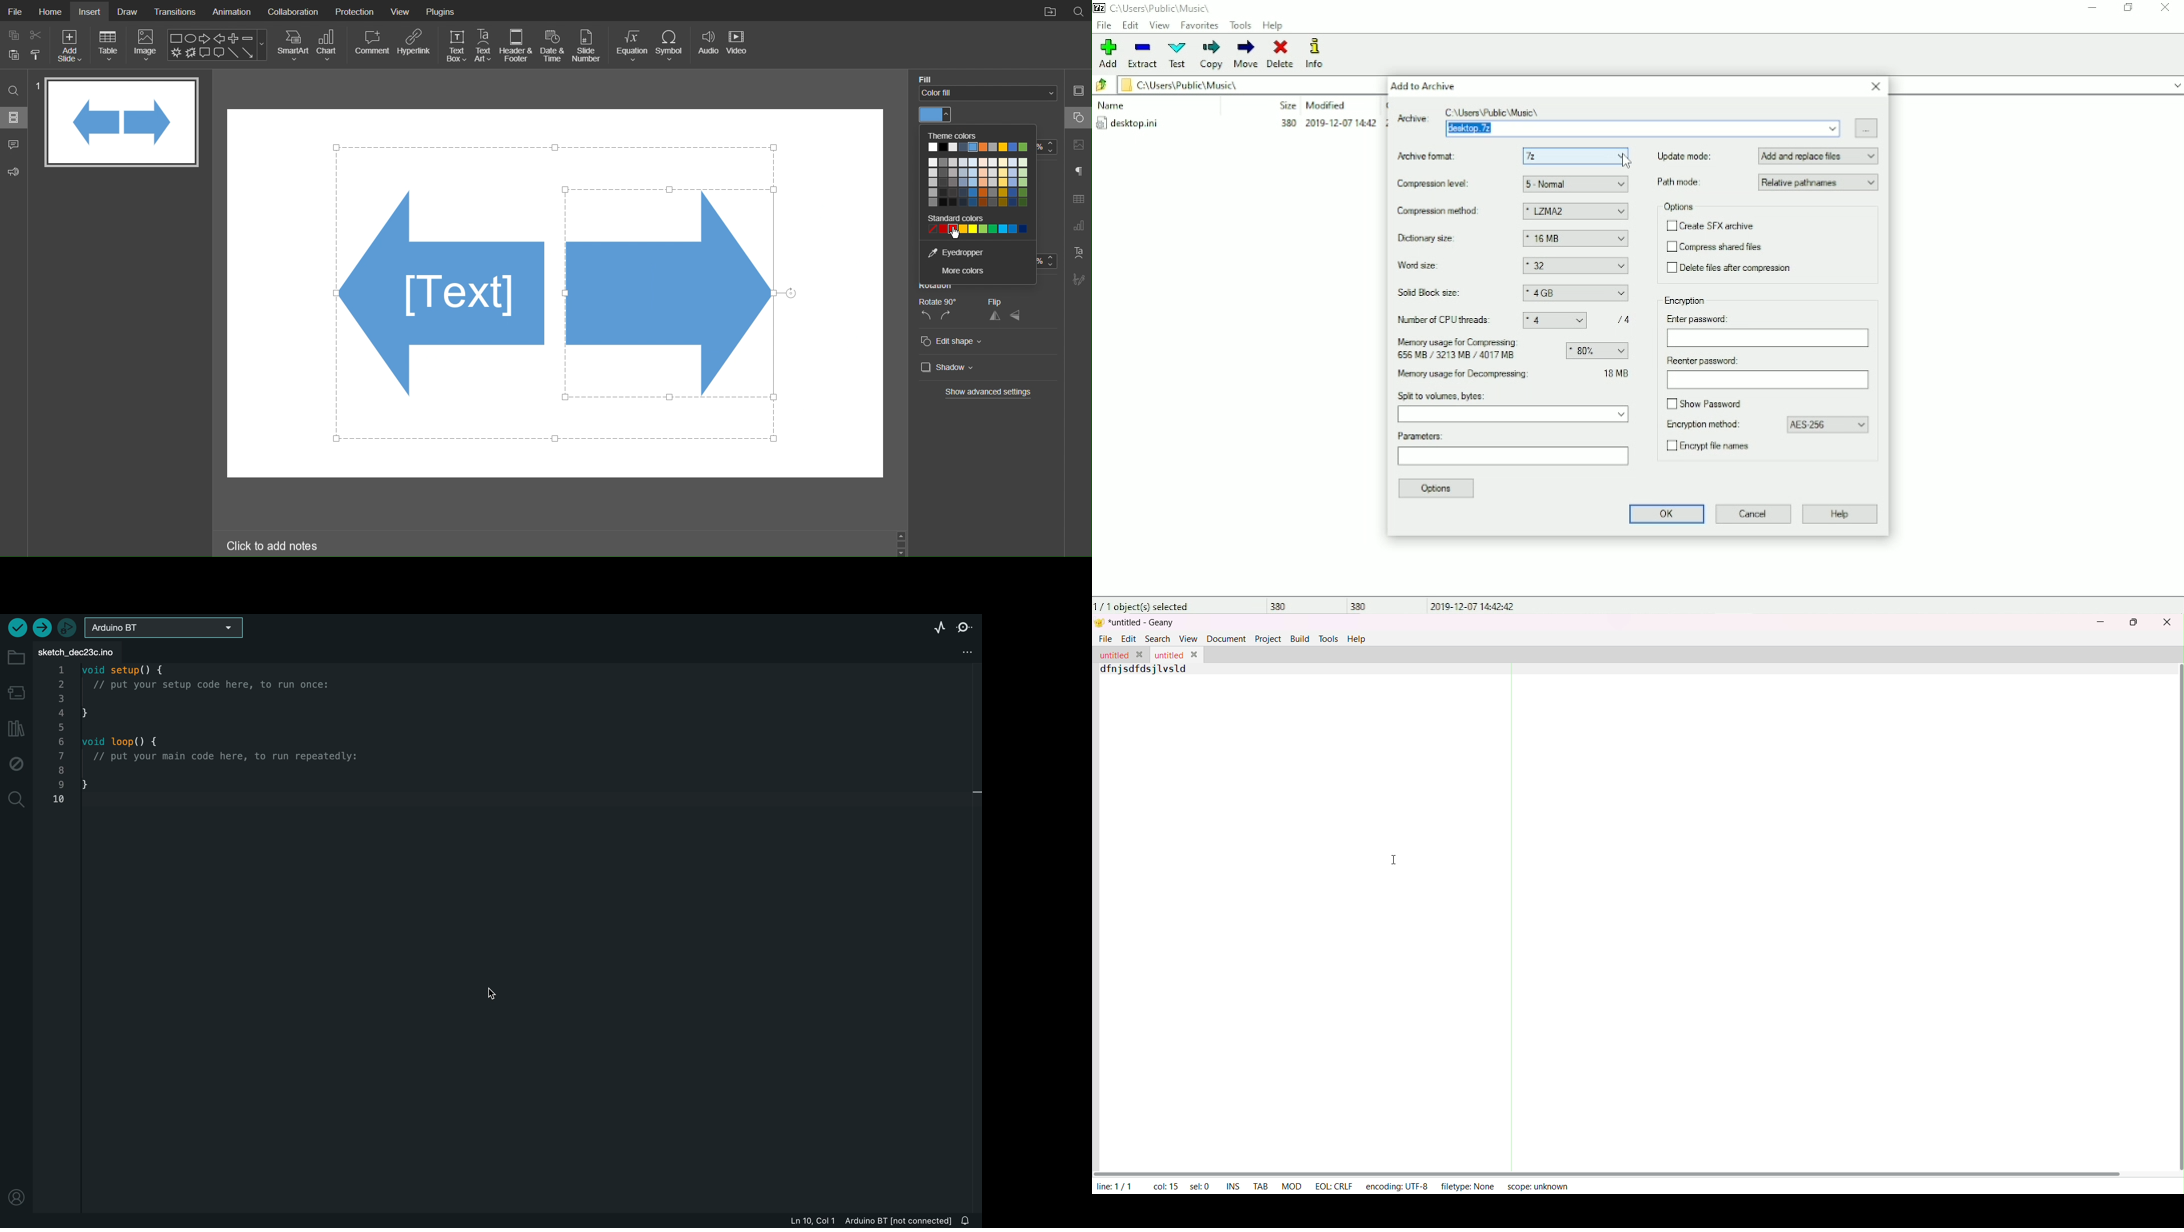  I want to click on Options, so click(1438, 489).